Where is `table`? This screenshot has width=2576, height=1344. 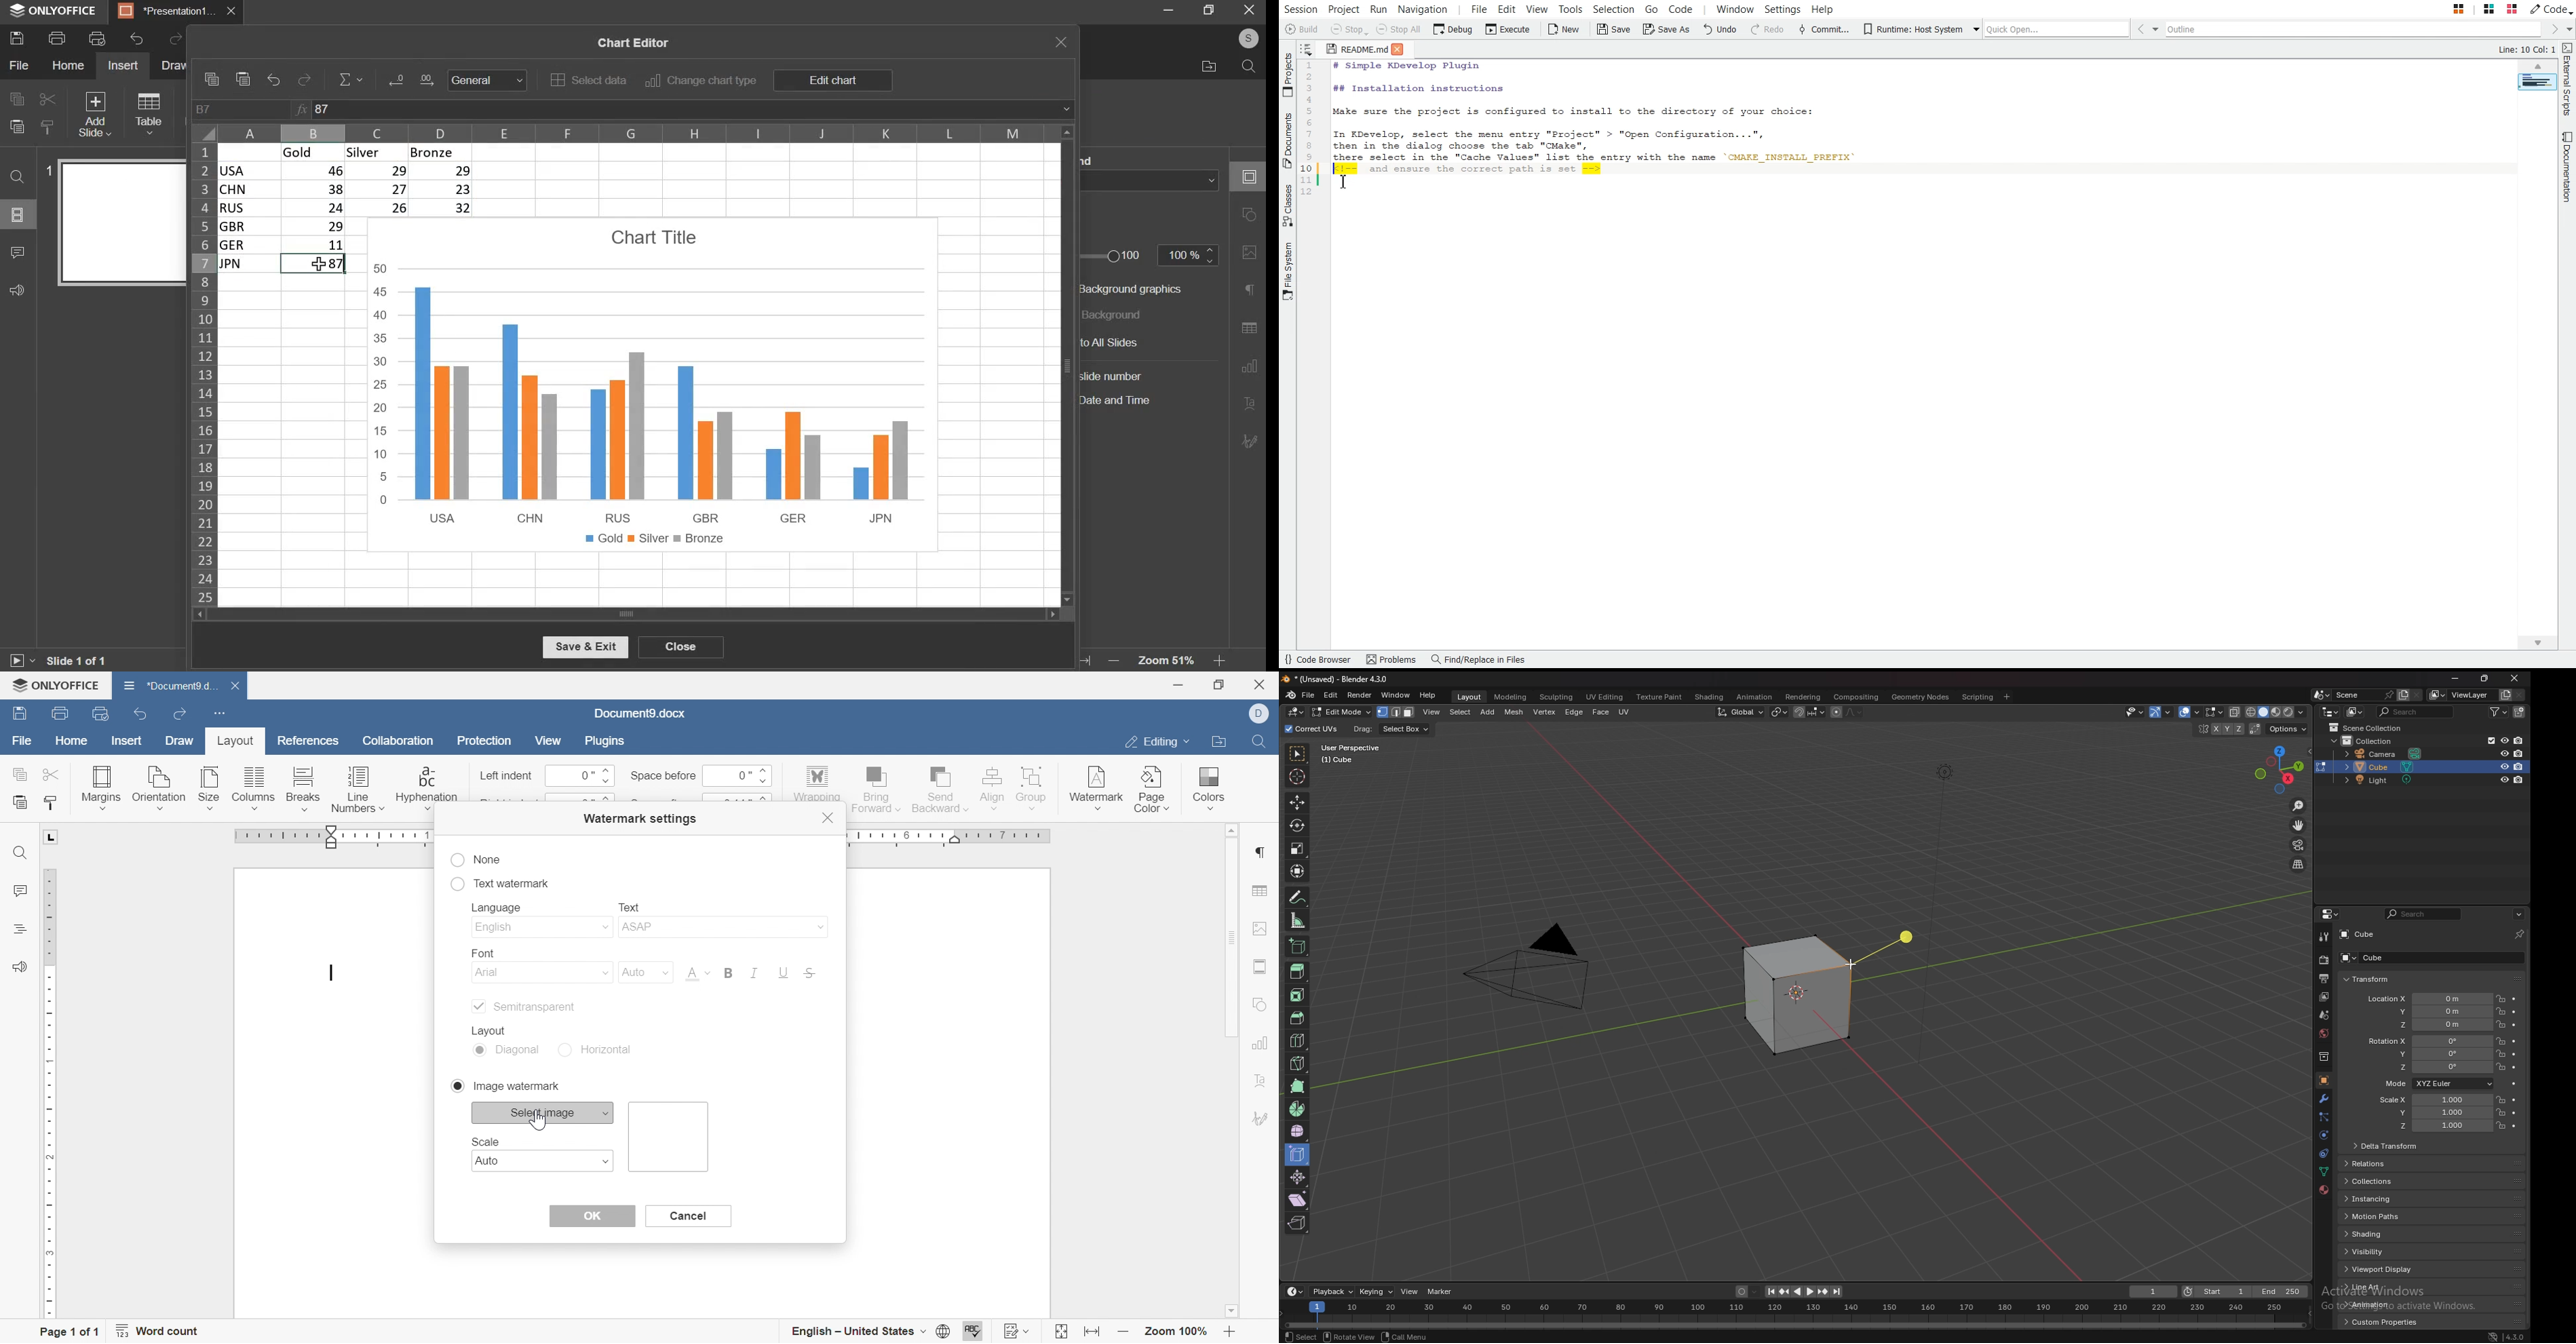
table is located at coordinates (147, 113).